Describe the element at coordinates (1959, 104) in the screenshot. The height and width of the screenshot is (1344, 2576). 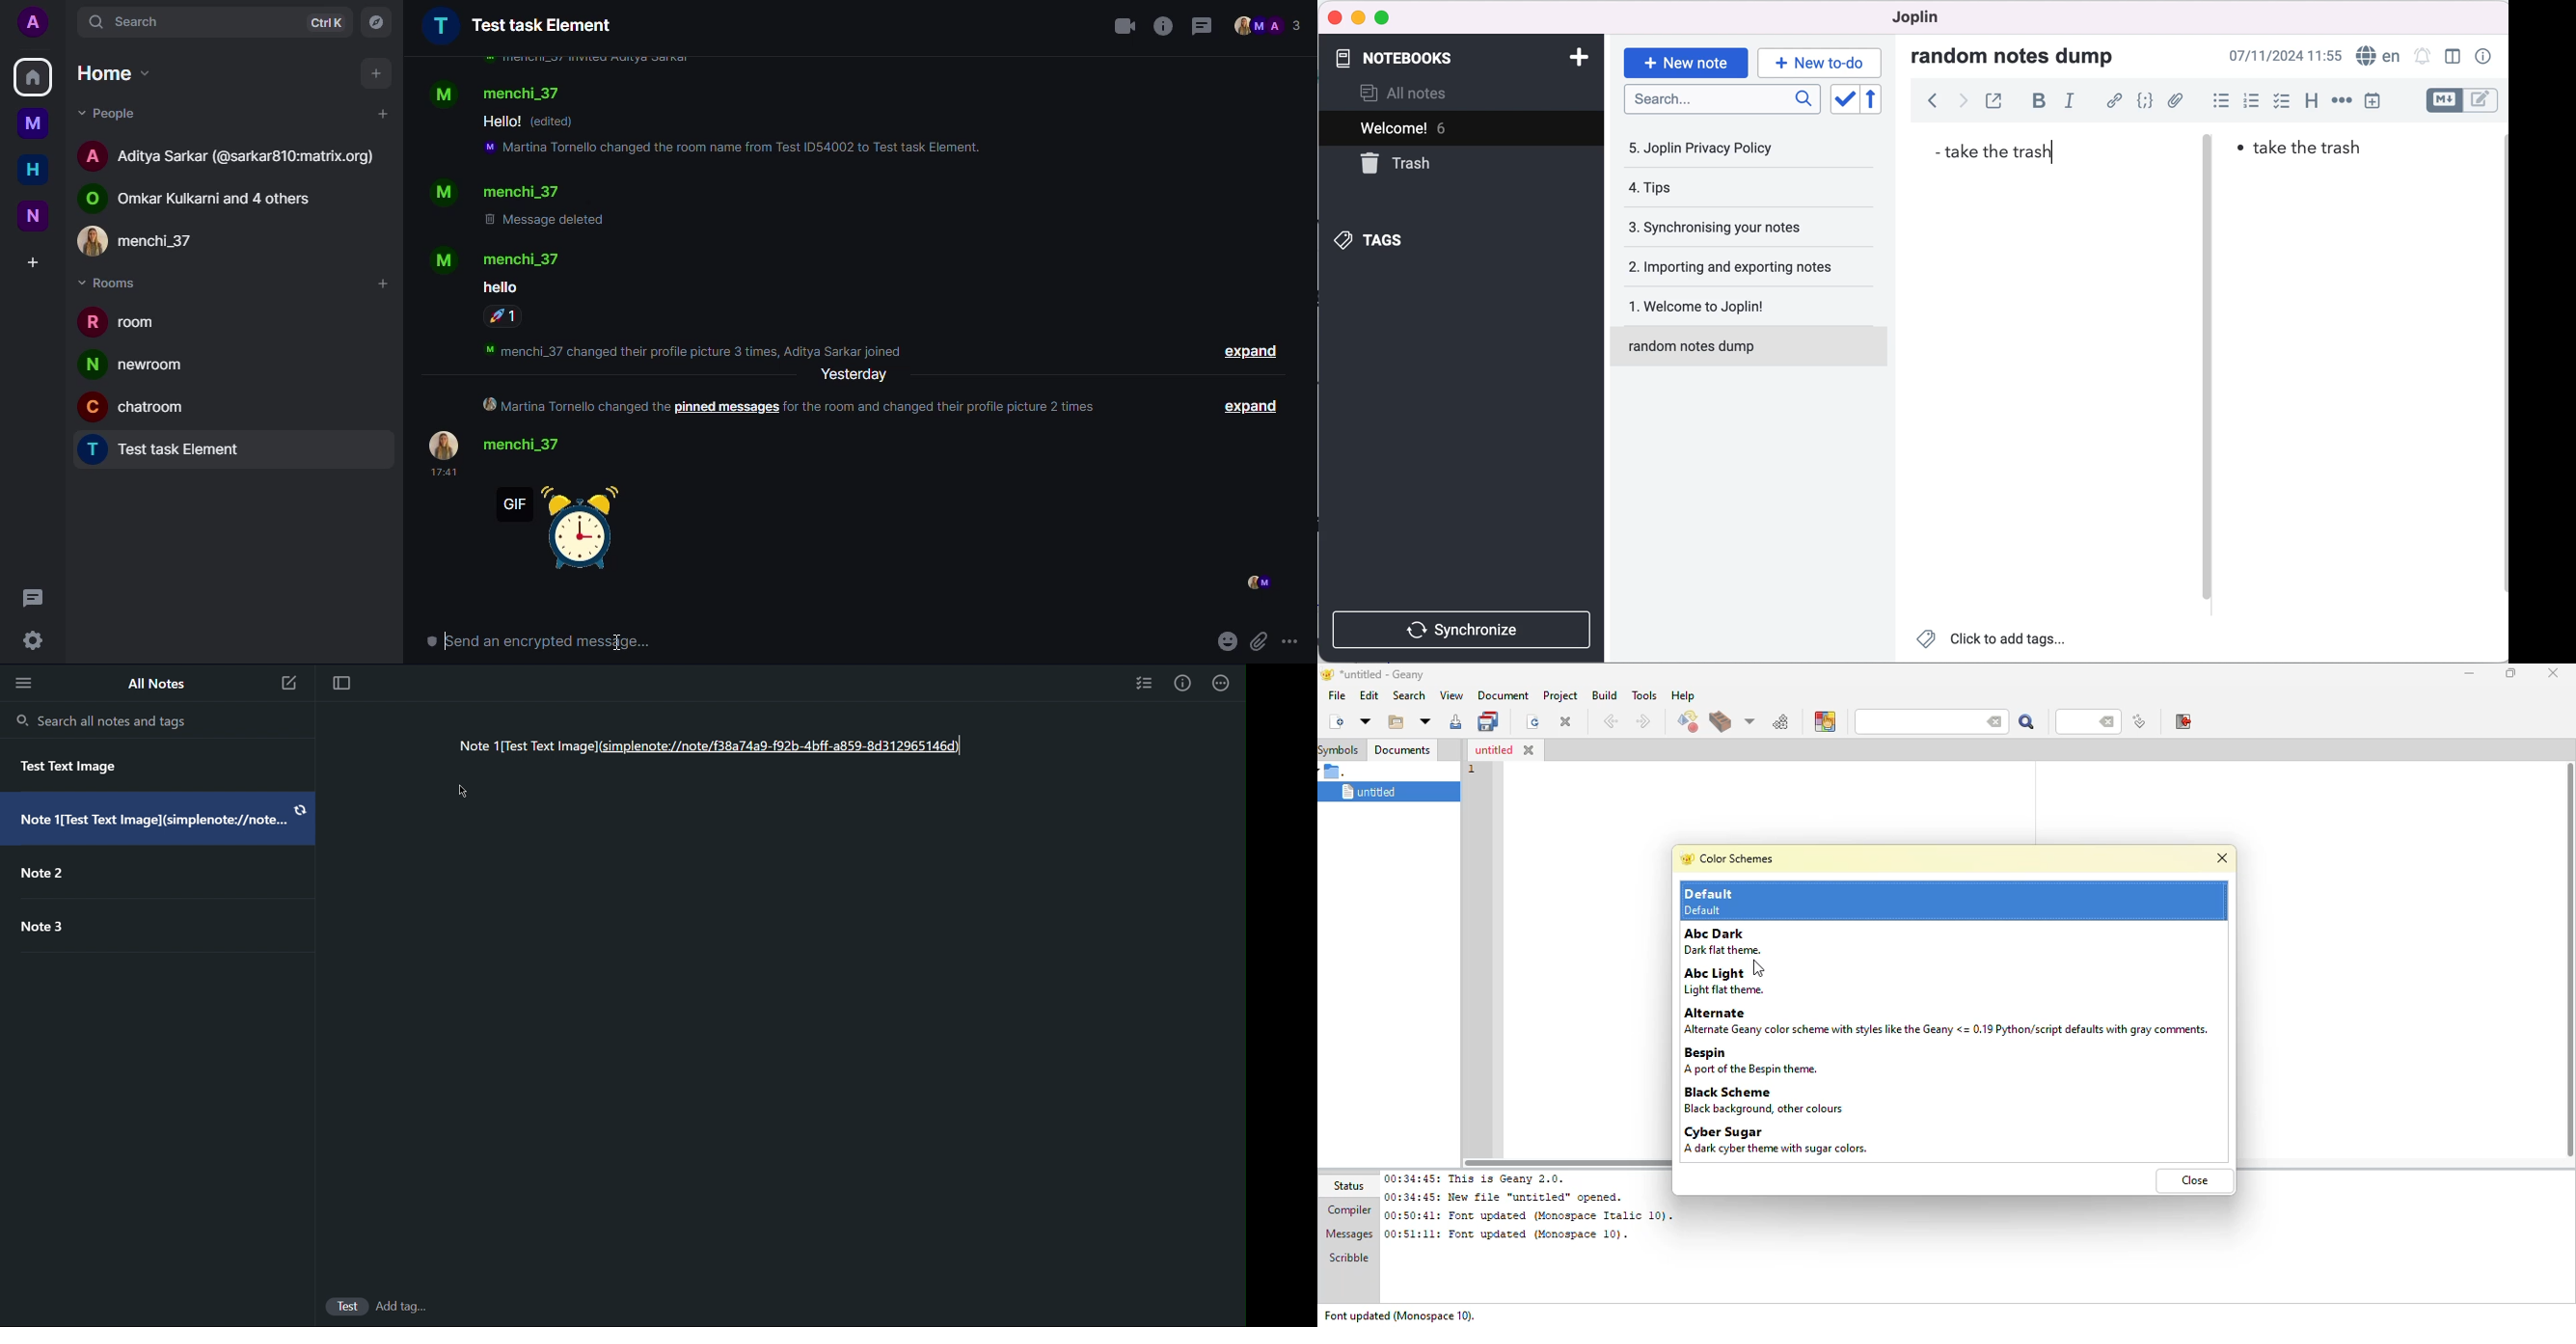
I see `forward` at that location.